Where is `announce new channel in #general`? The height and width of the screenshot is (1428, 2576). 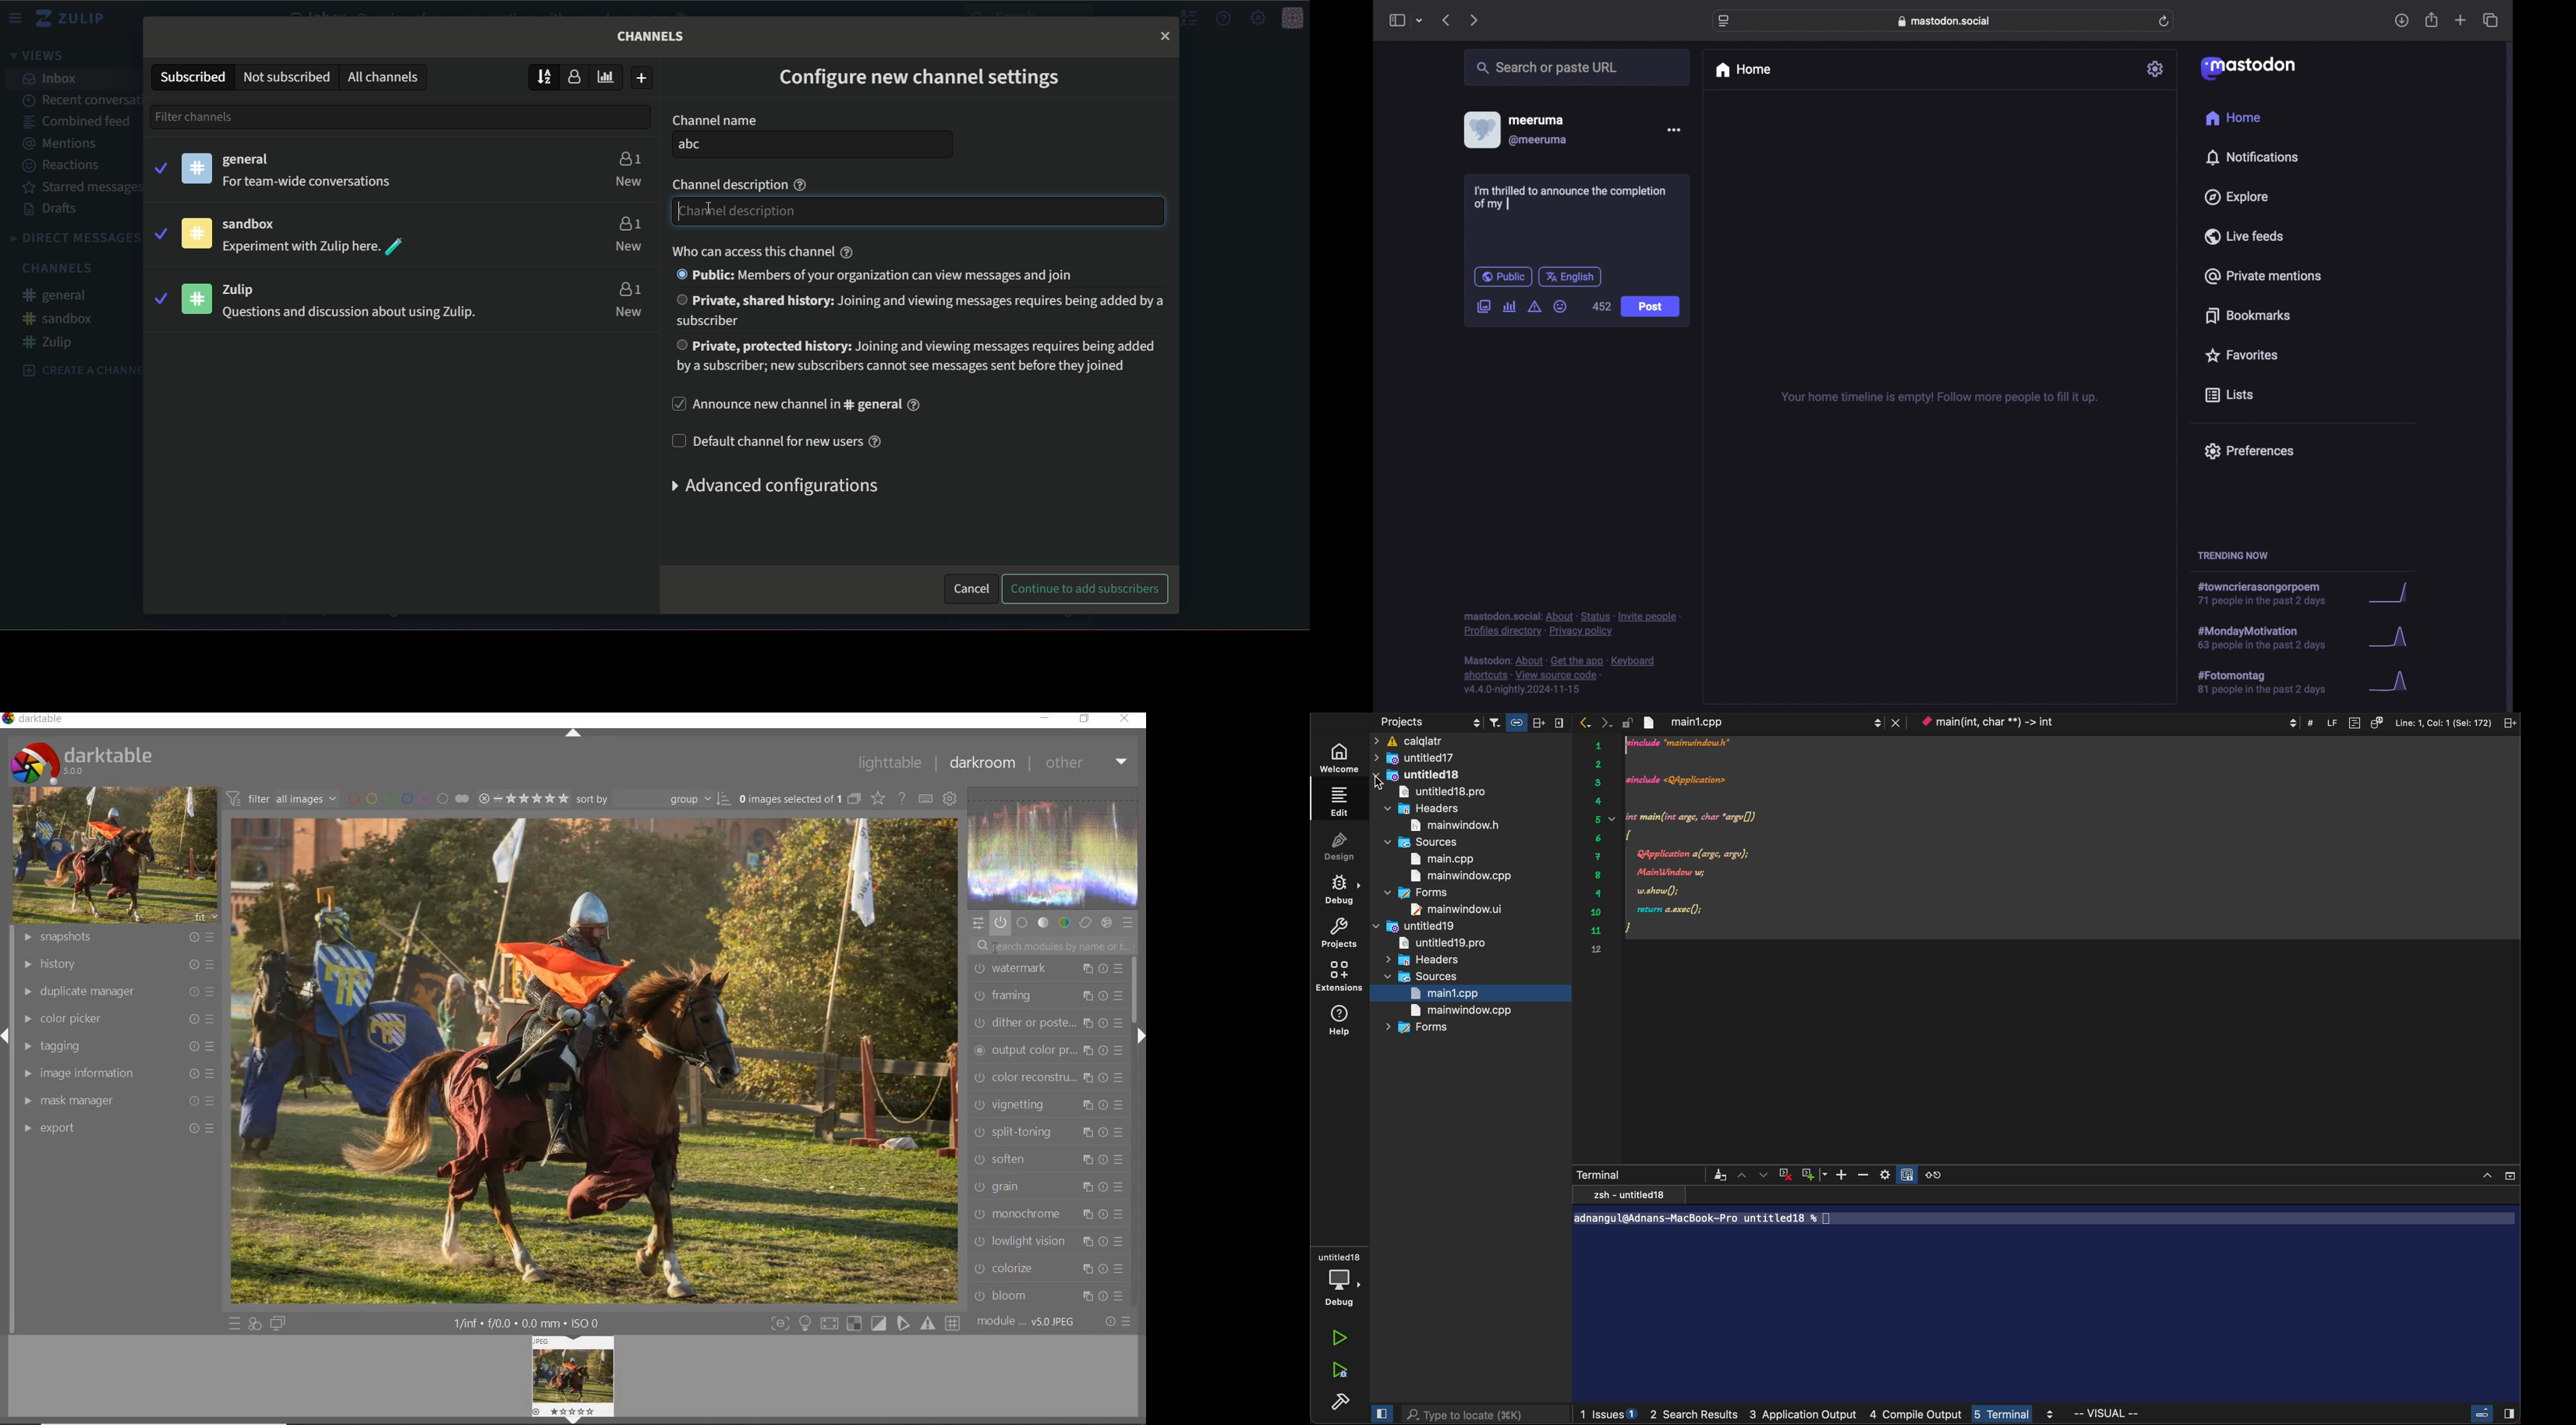
announce new channel in #general is located at coordinates (799, 406).